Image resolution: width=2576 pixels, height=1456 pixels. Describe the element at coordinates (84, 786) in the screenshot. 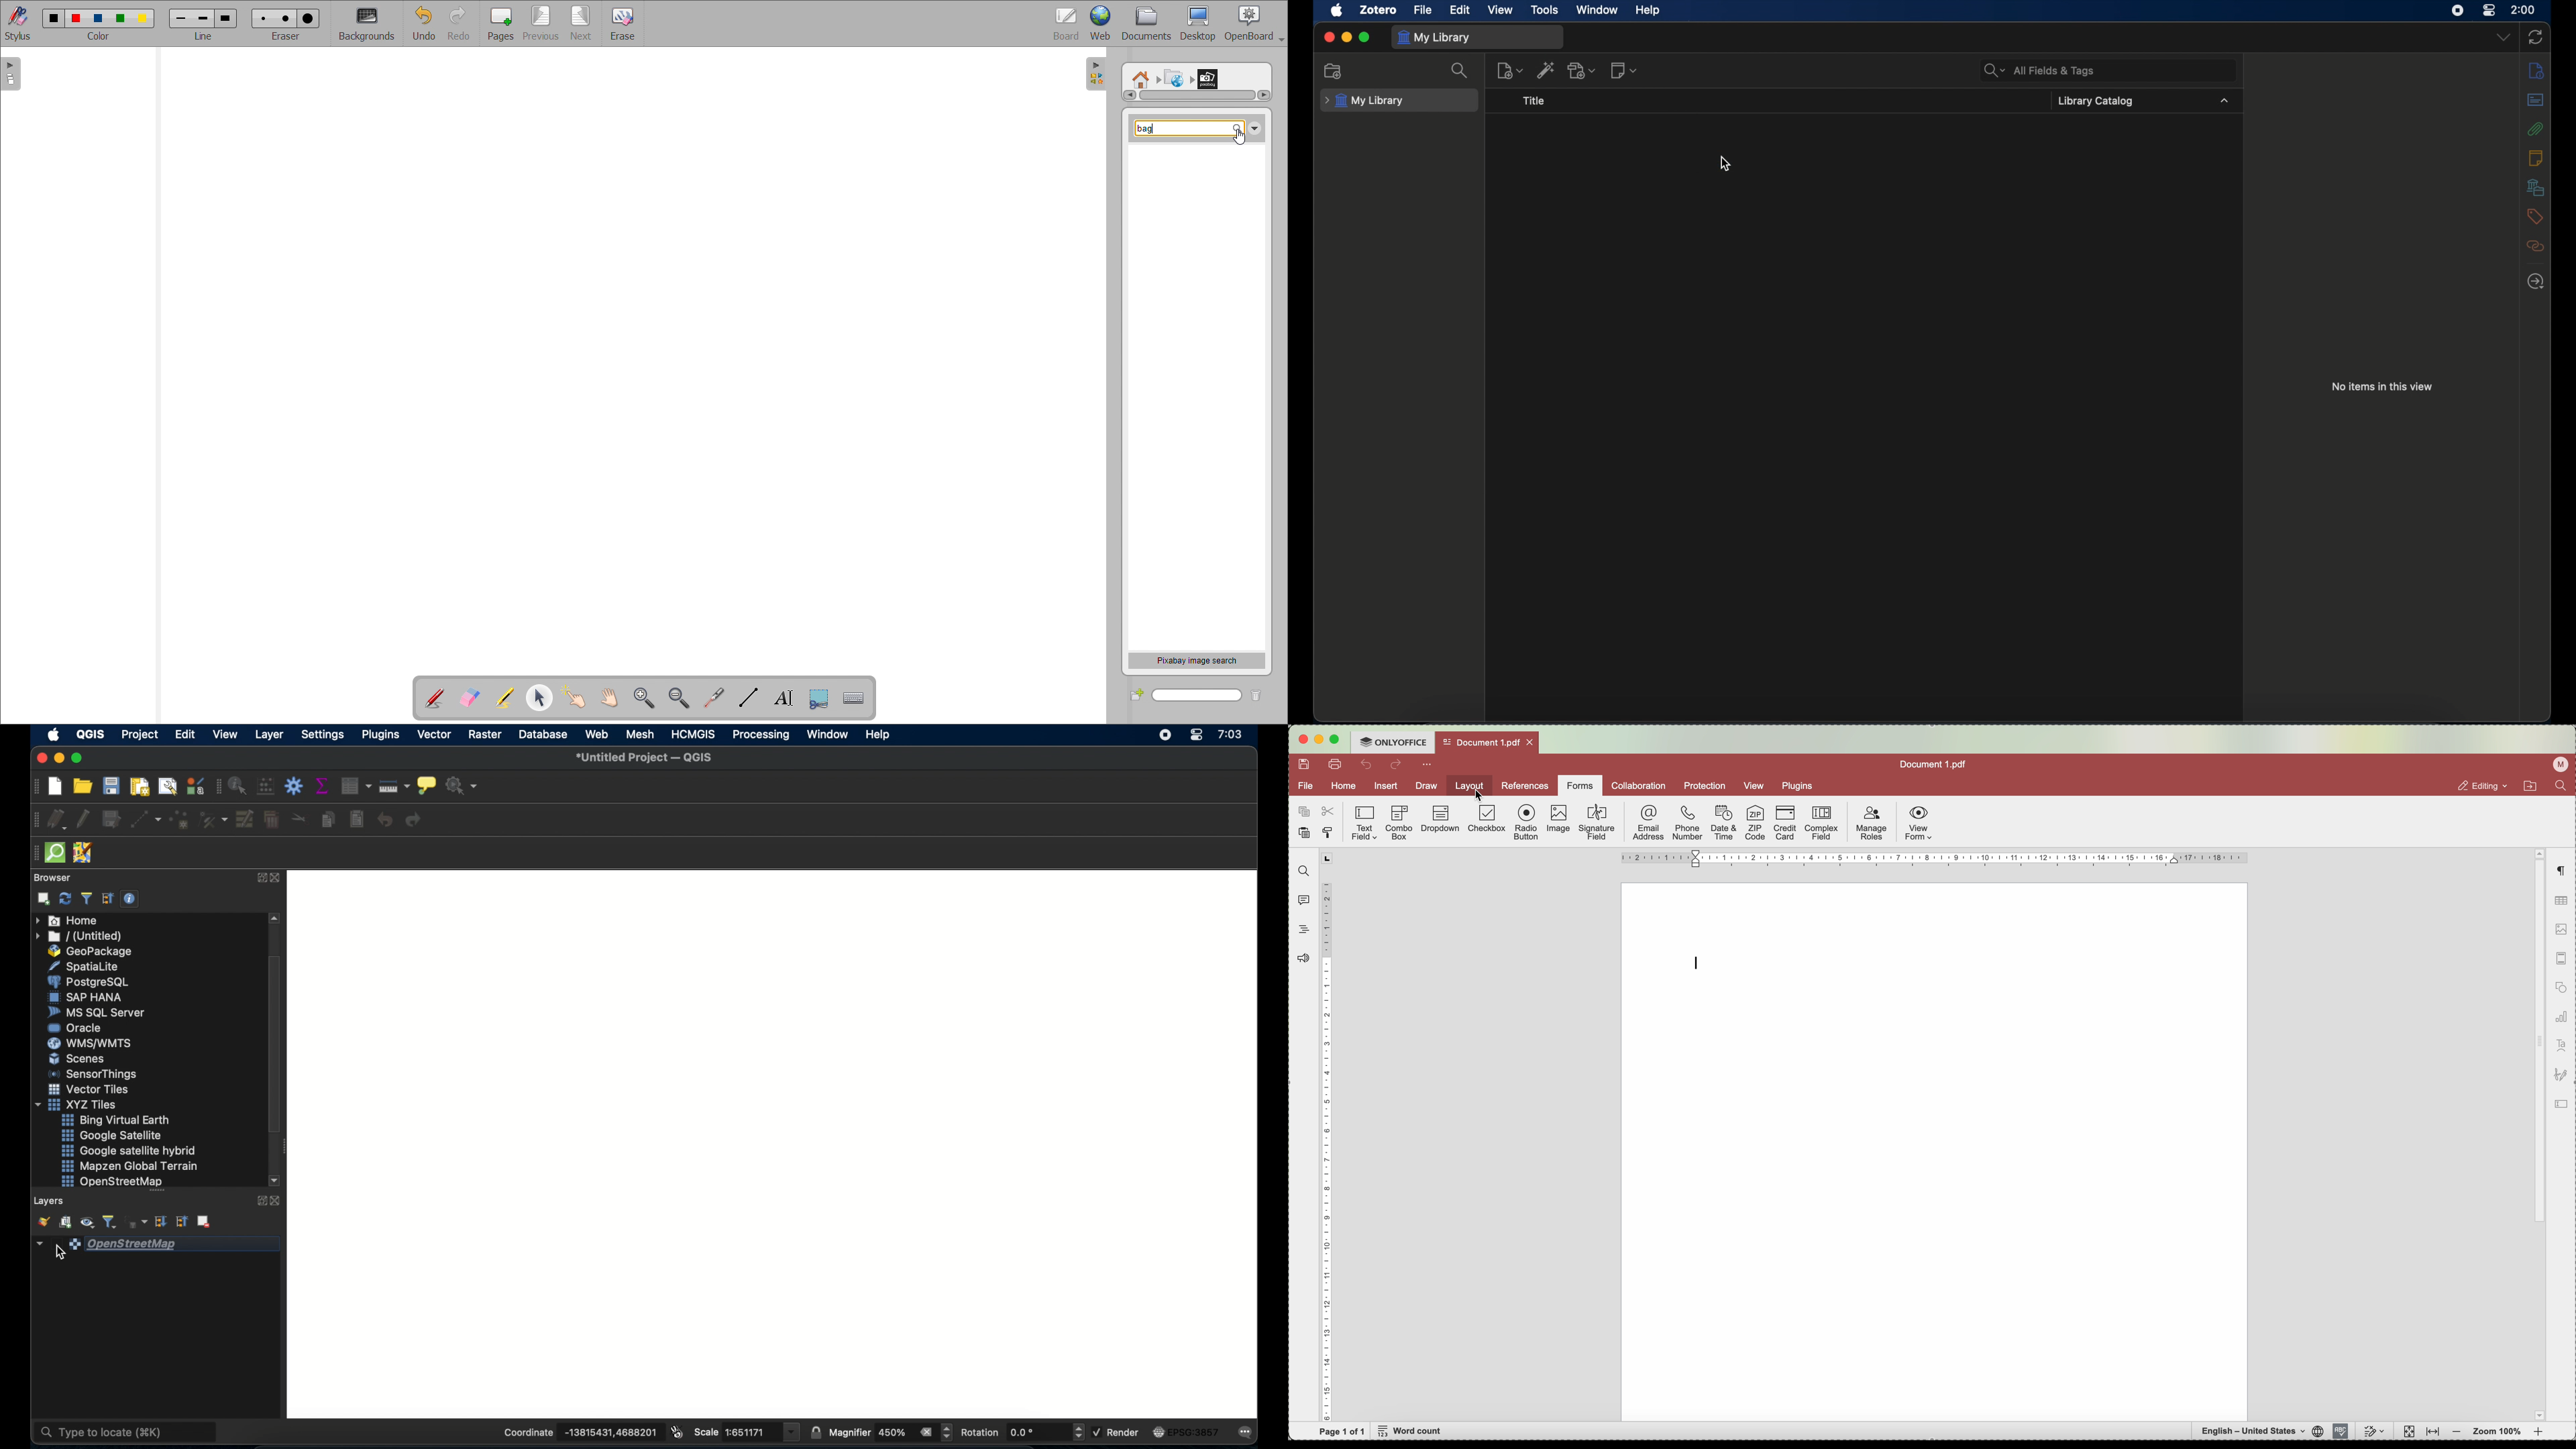

I see `open project` at that location.